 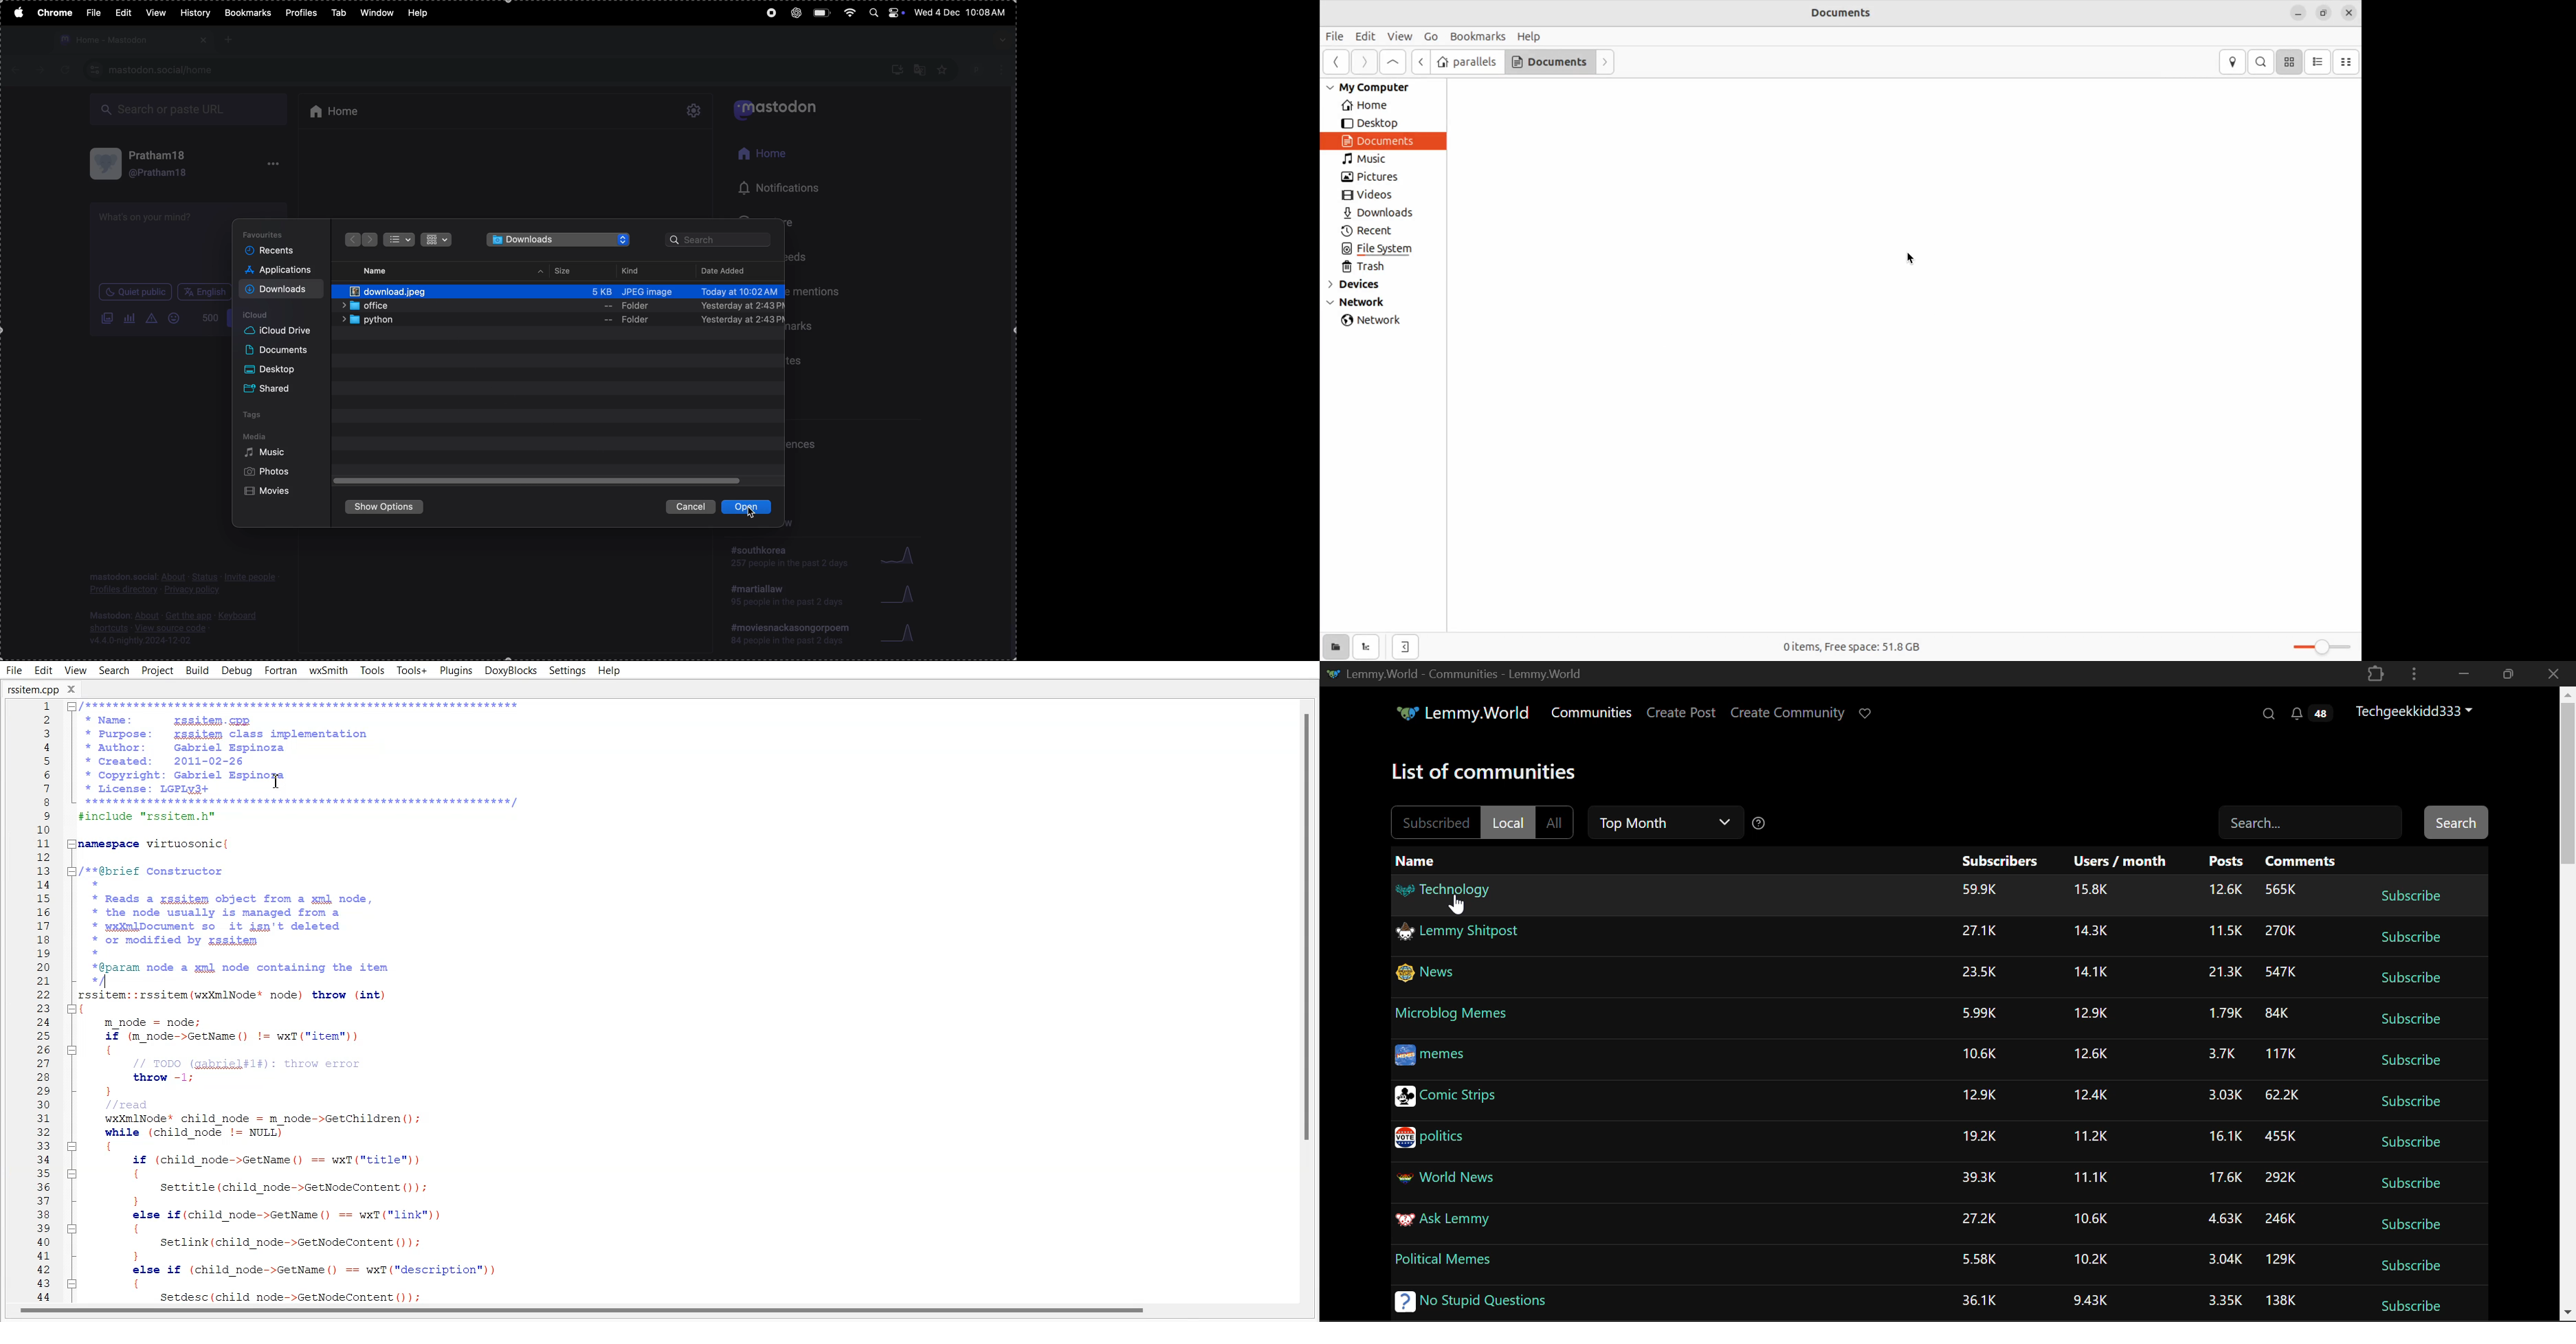 What do you see at coordinates (2324, 13) in the screenshot?
I see `resize` at bounding box center [2324, 13].